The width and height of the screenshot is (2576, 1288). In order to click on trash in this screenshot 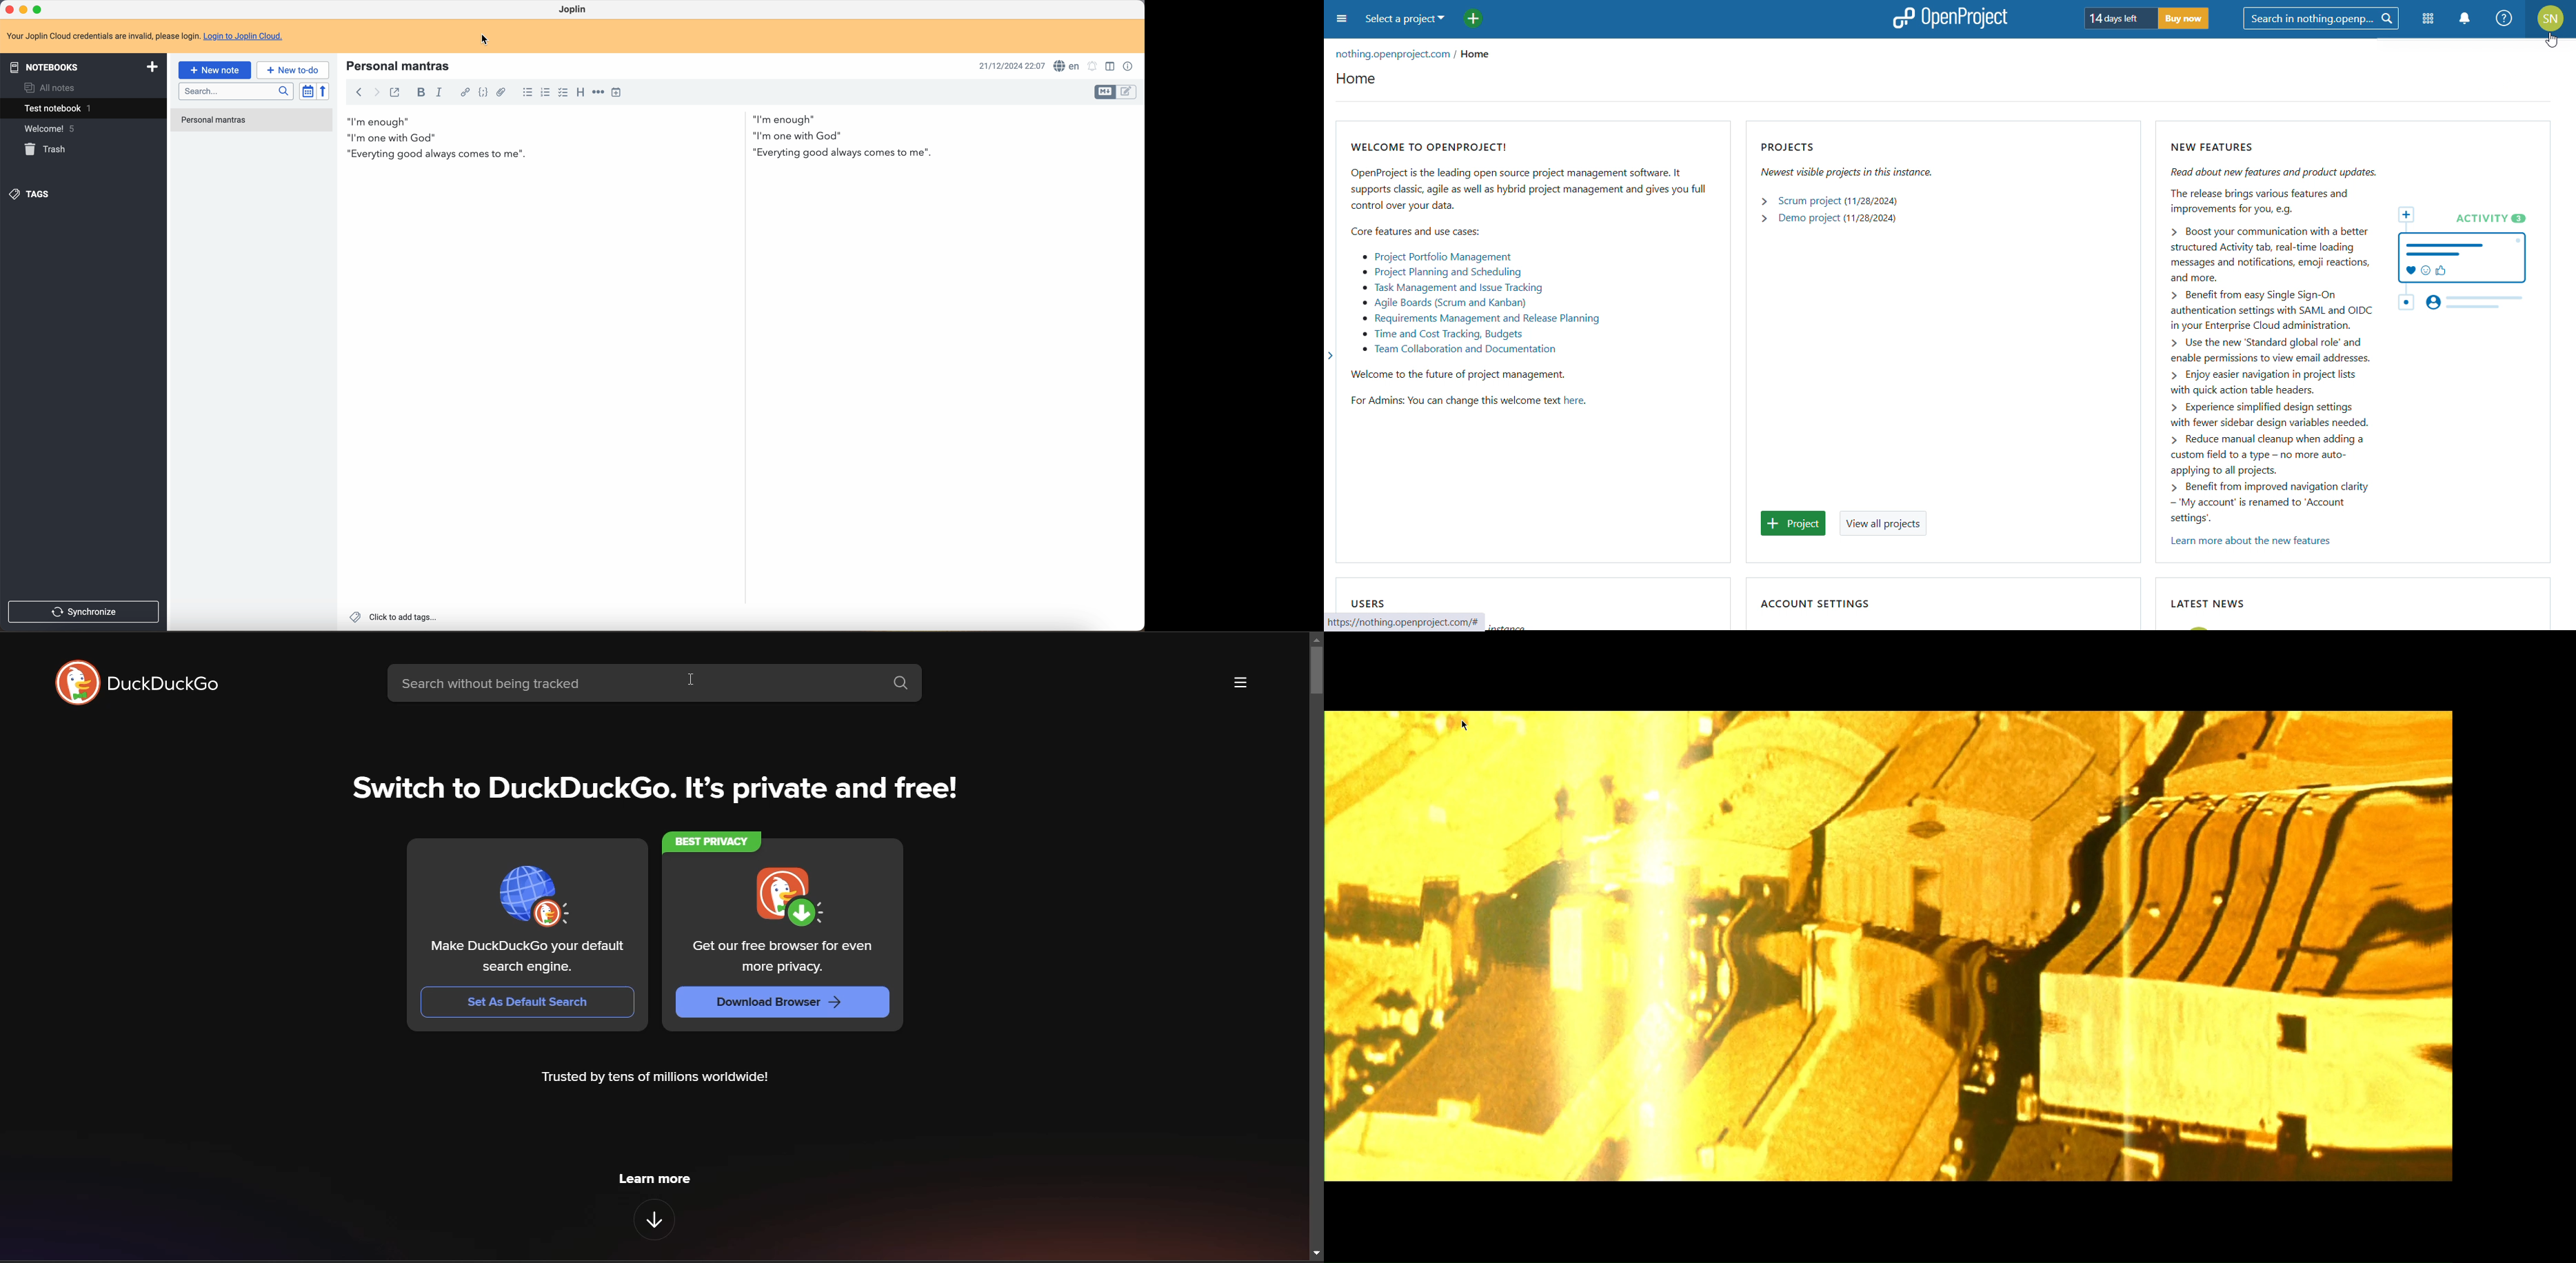, I will do `click(46, 150)`.